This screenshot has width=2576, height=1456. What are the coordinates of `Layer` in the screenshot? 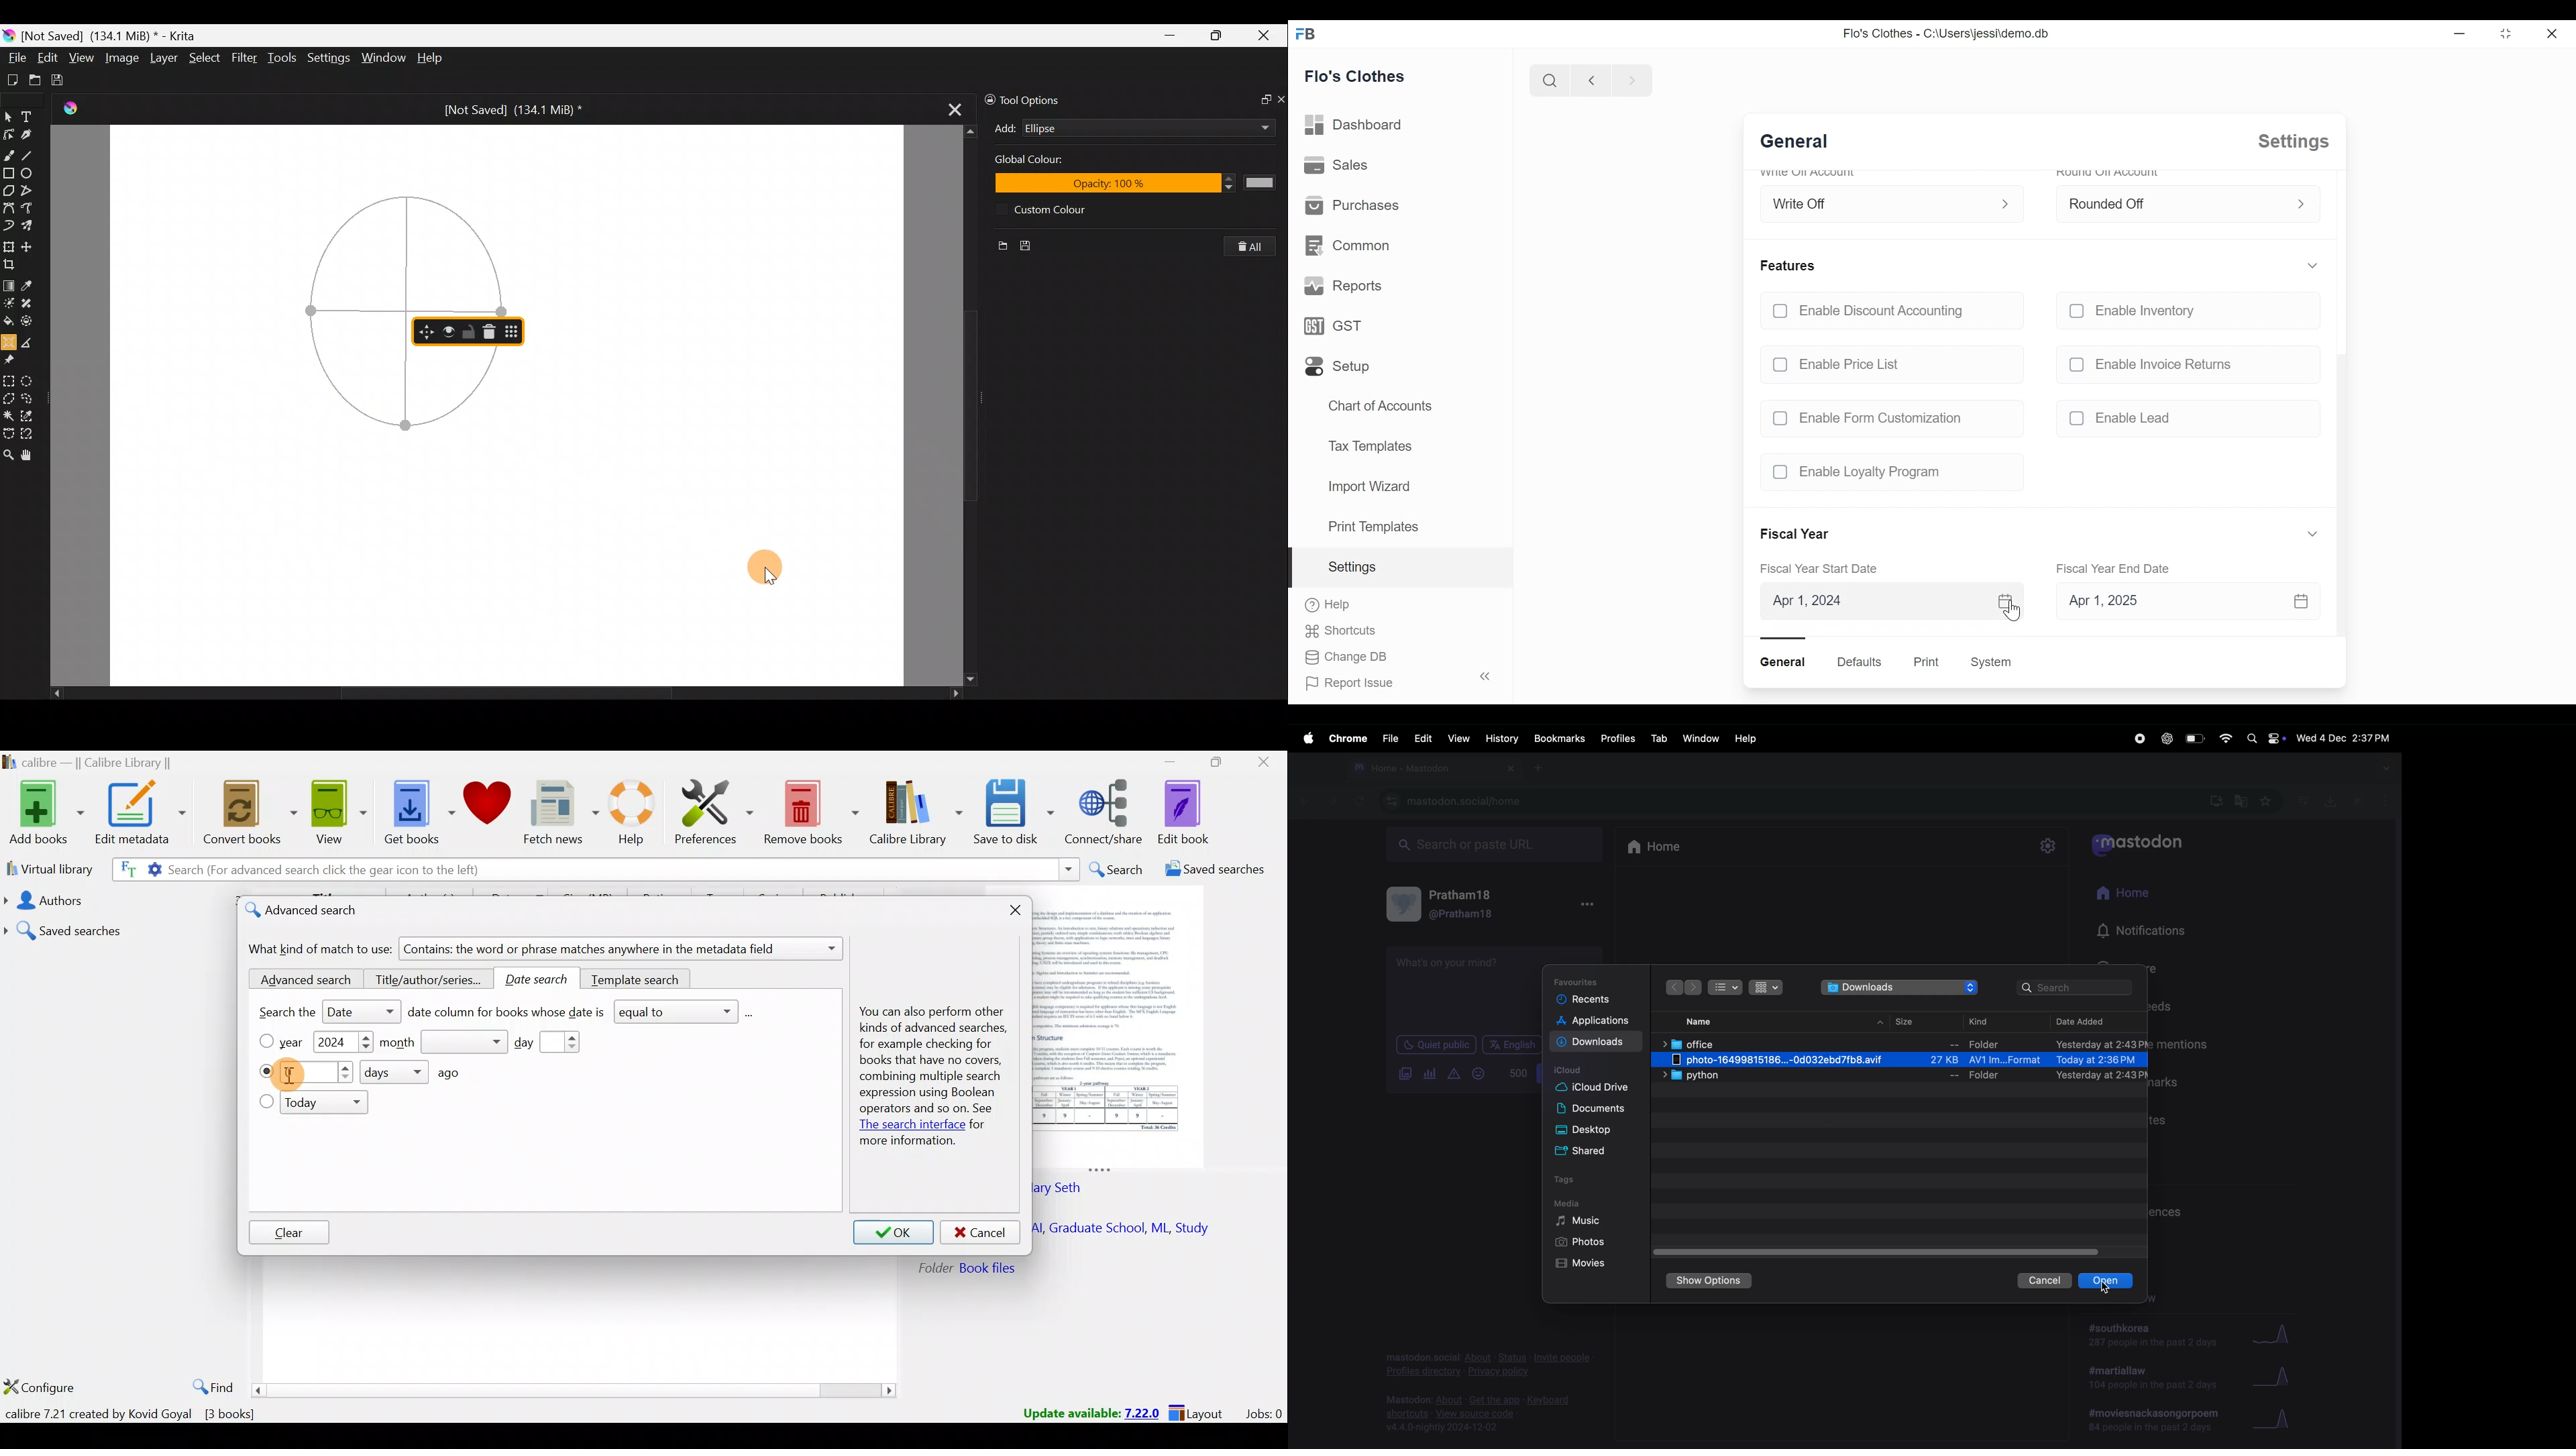 It's located at (162, 58).